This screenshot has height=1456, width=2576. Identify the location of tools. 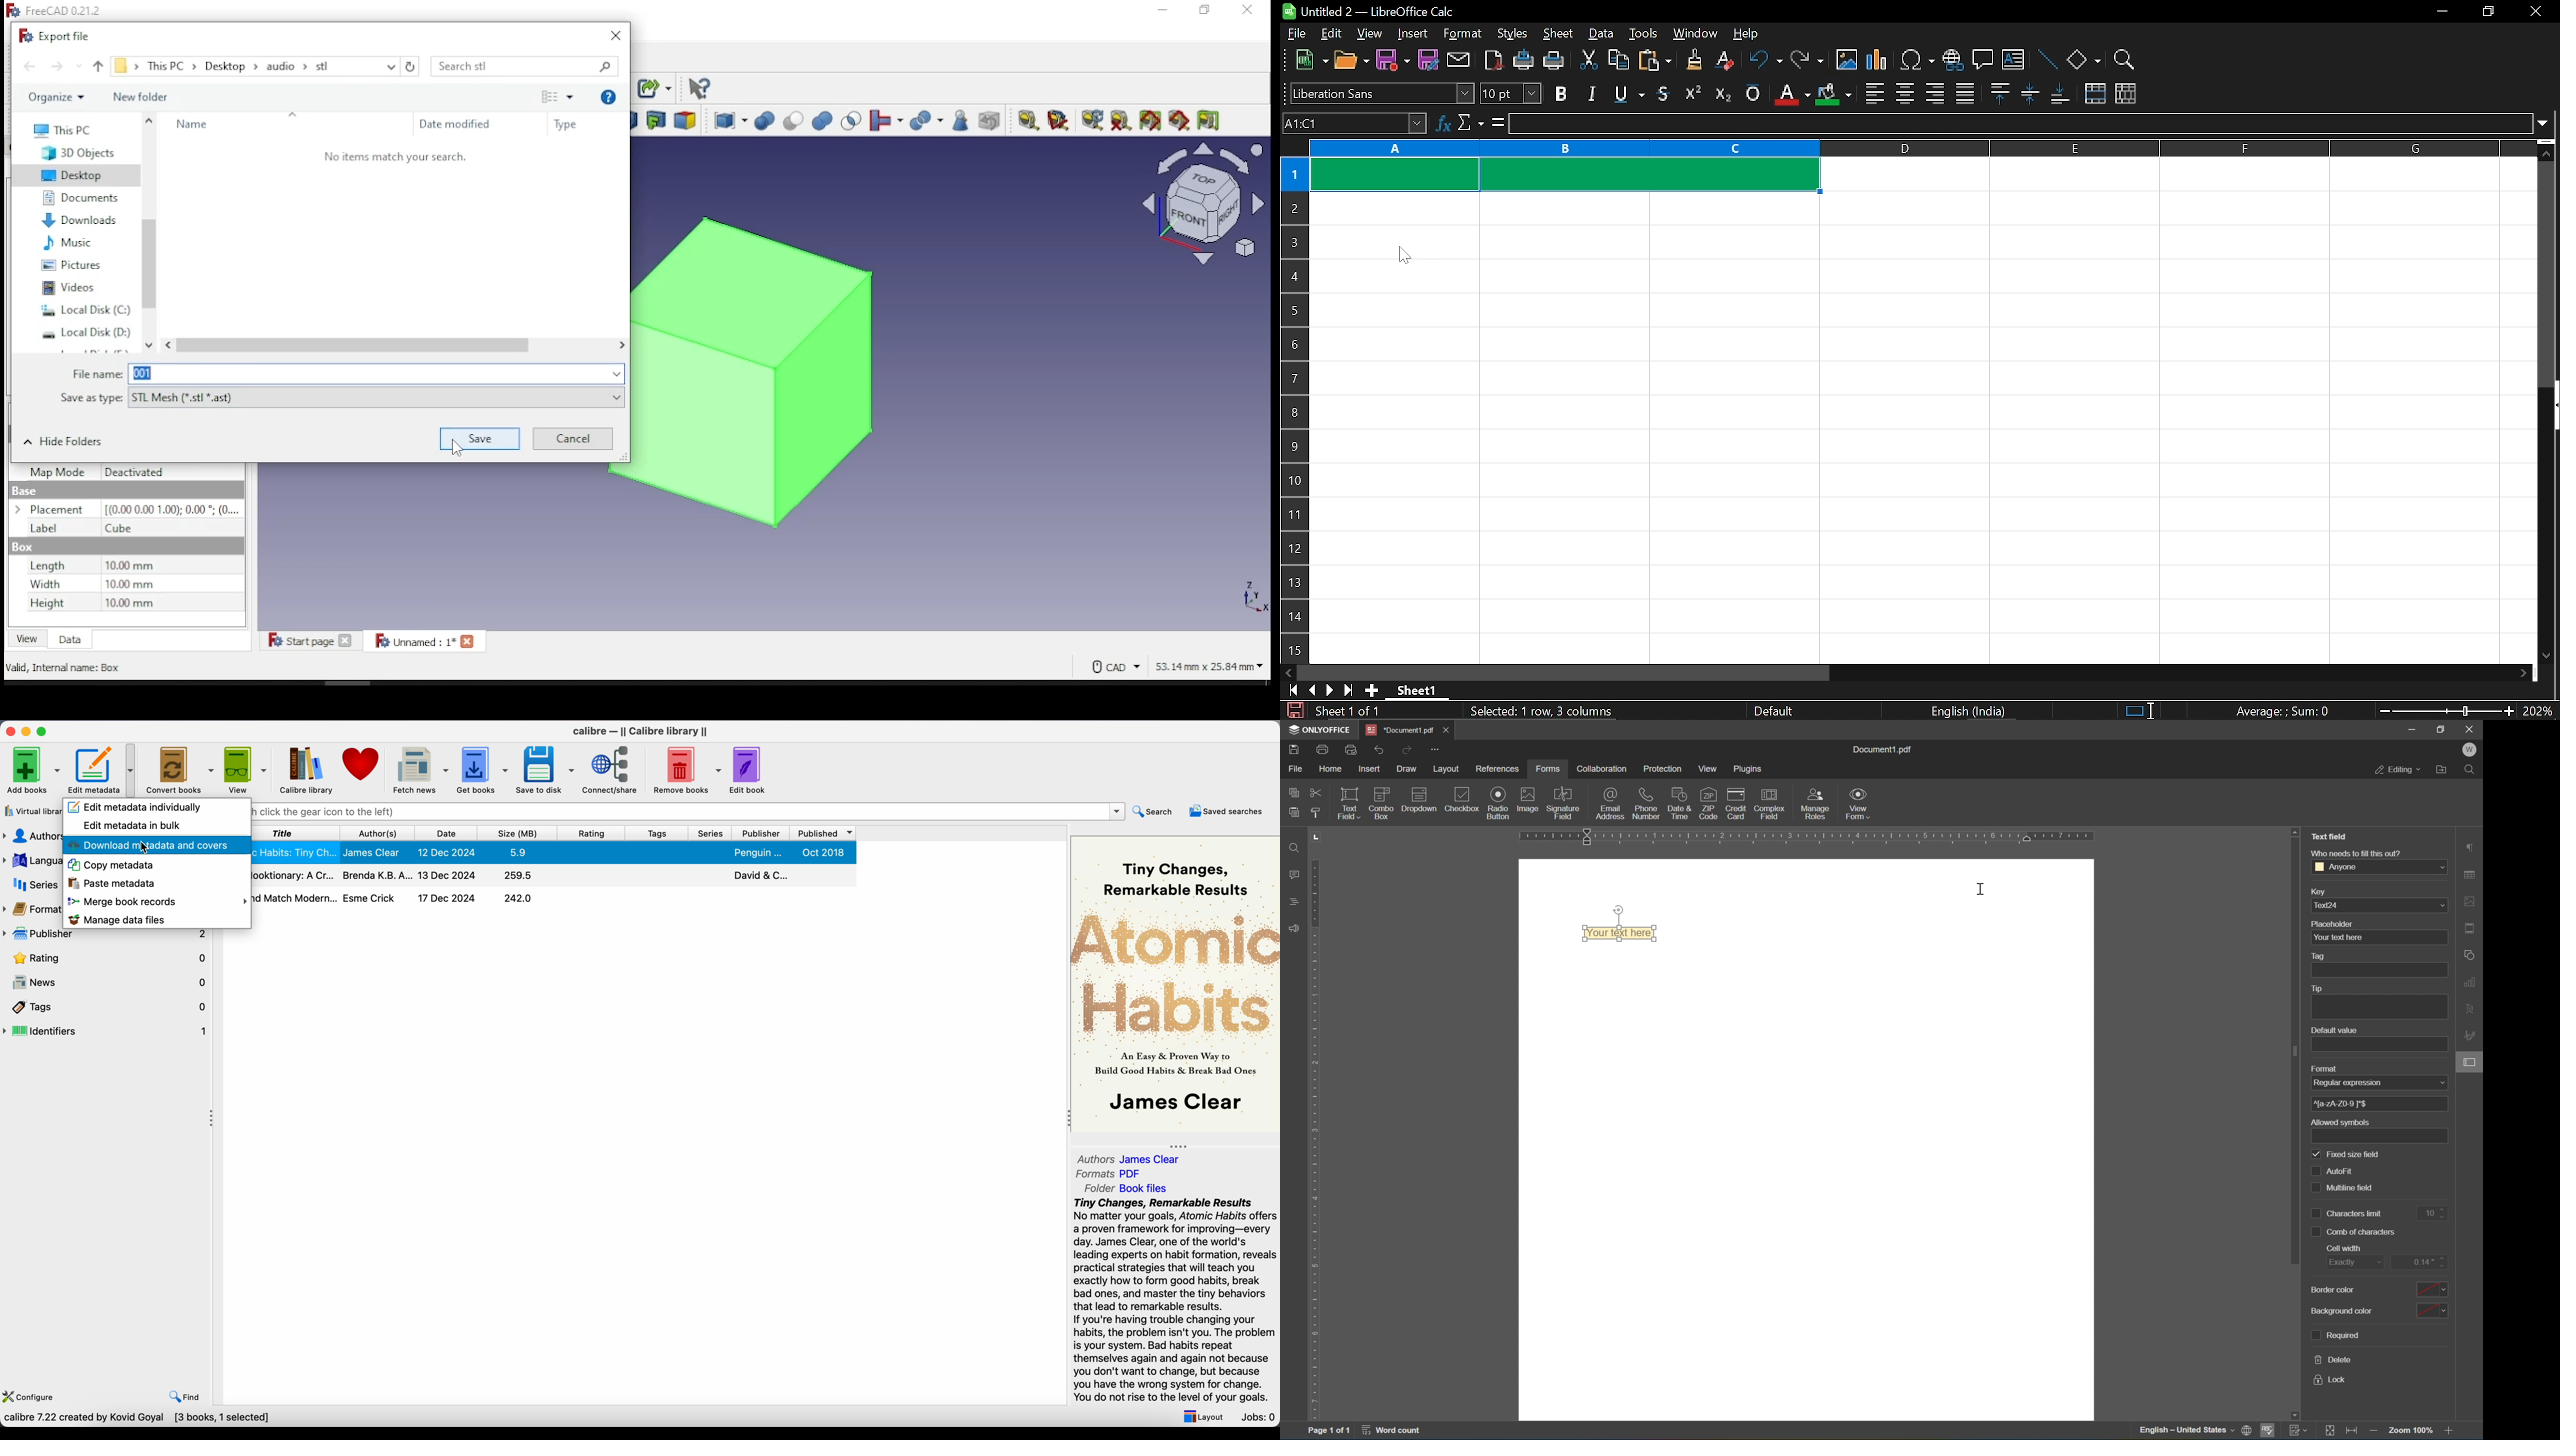
(1644, 35).